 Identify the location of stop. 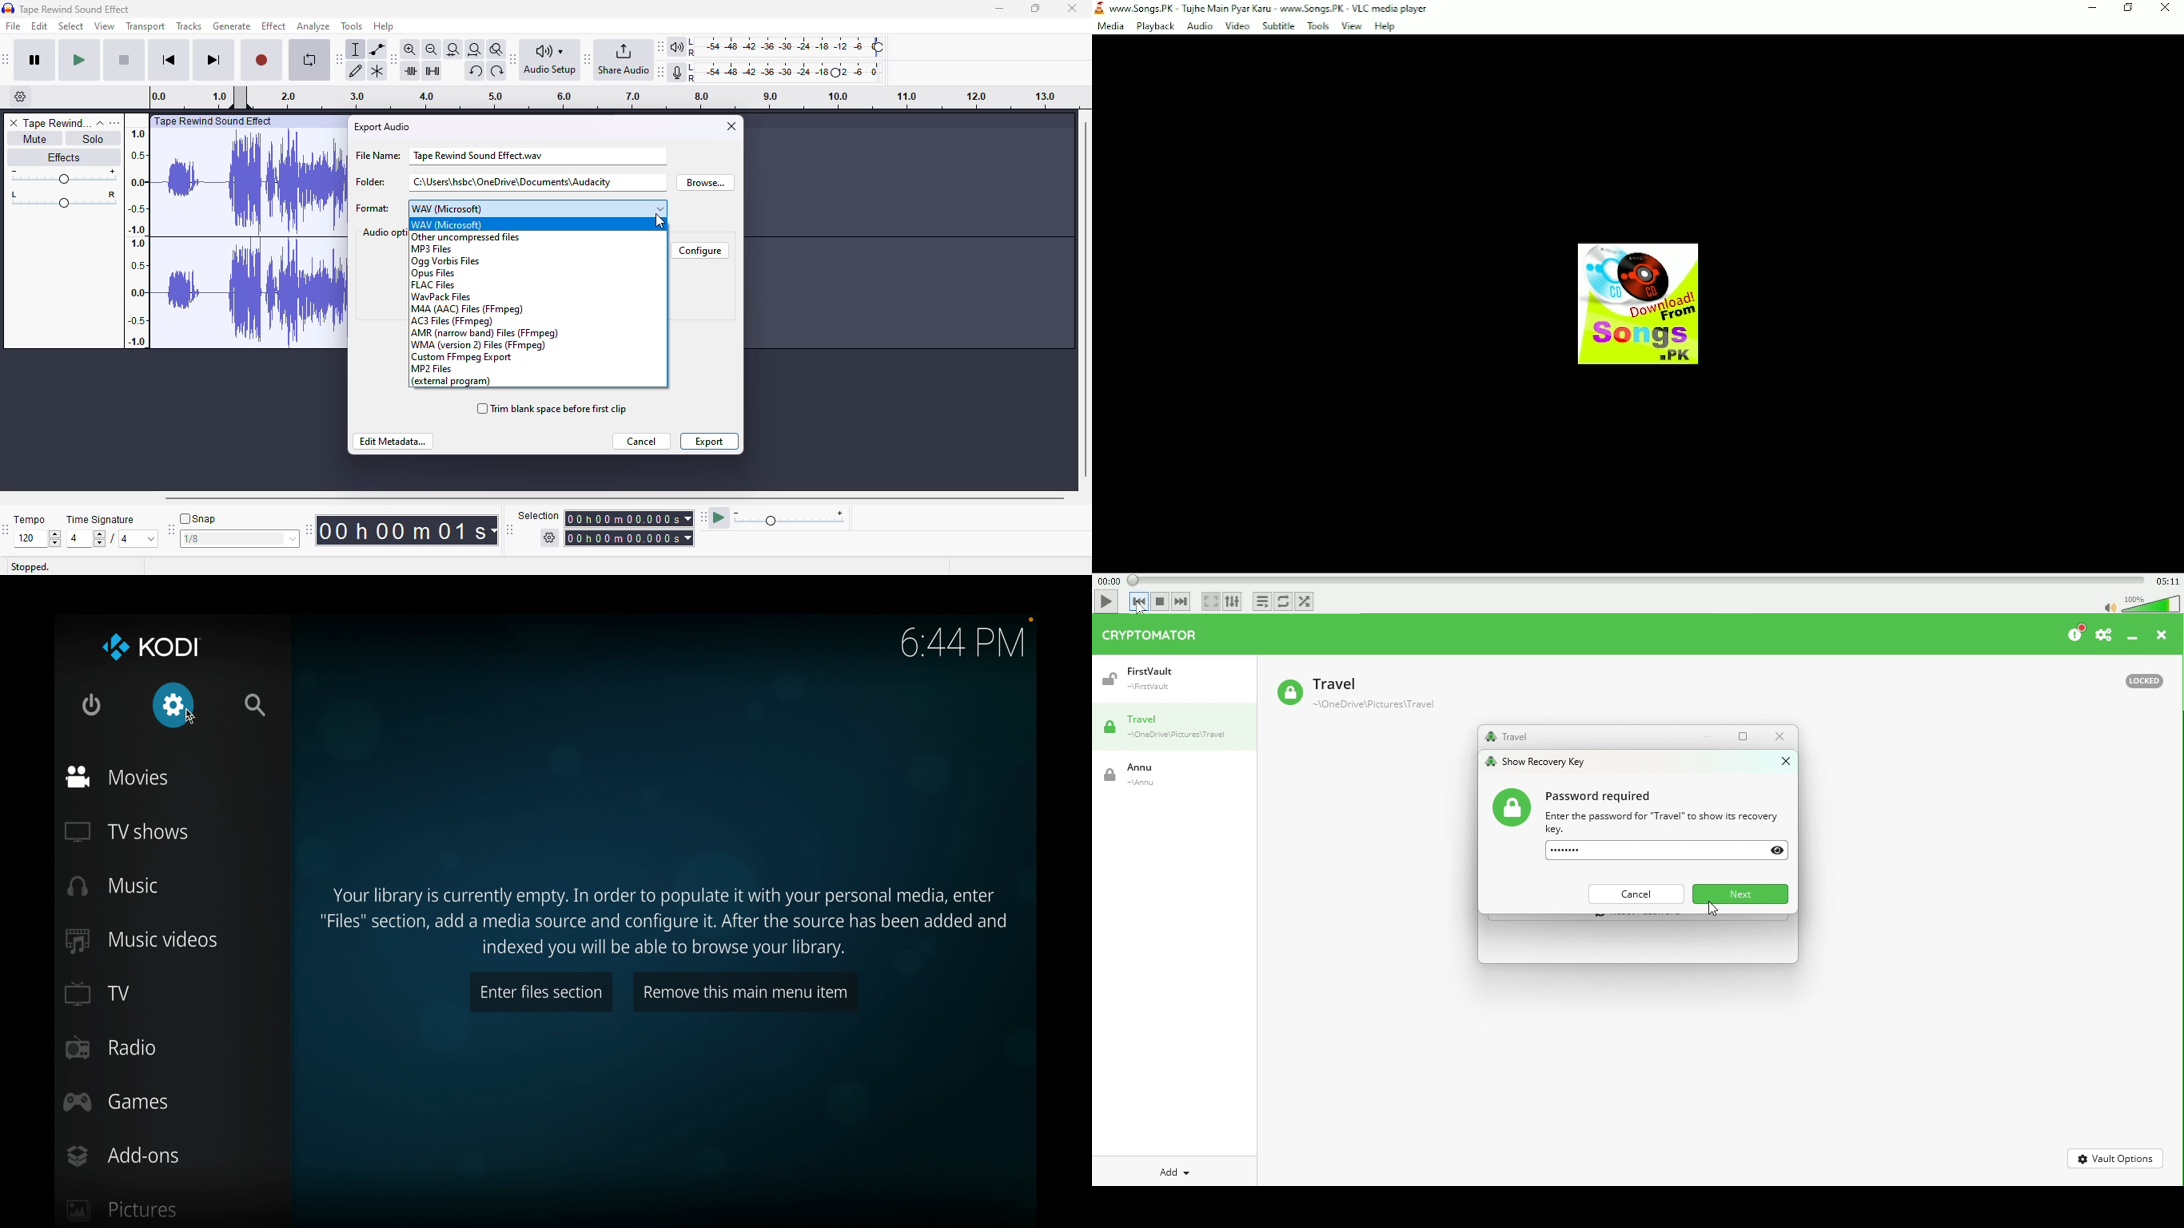
(125, 61).